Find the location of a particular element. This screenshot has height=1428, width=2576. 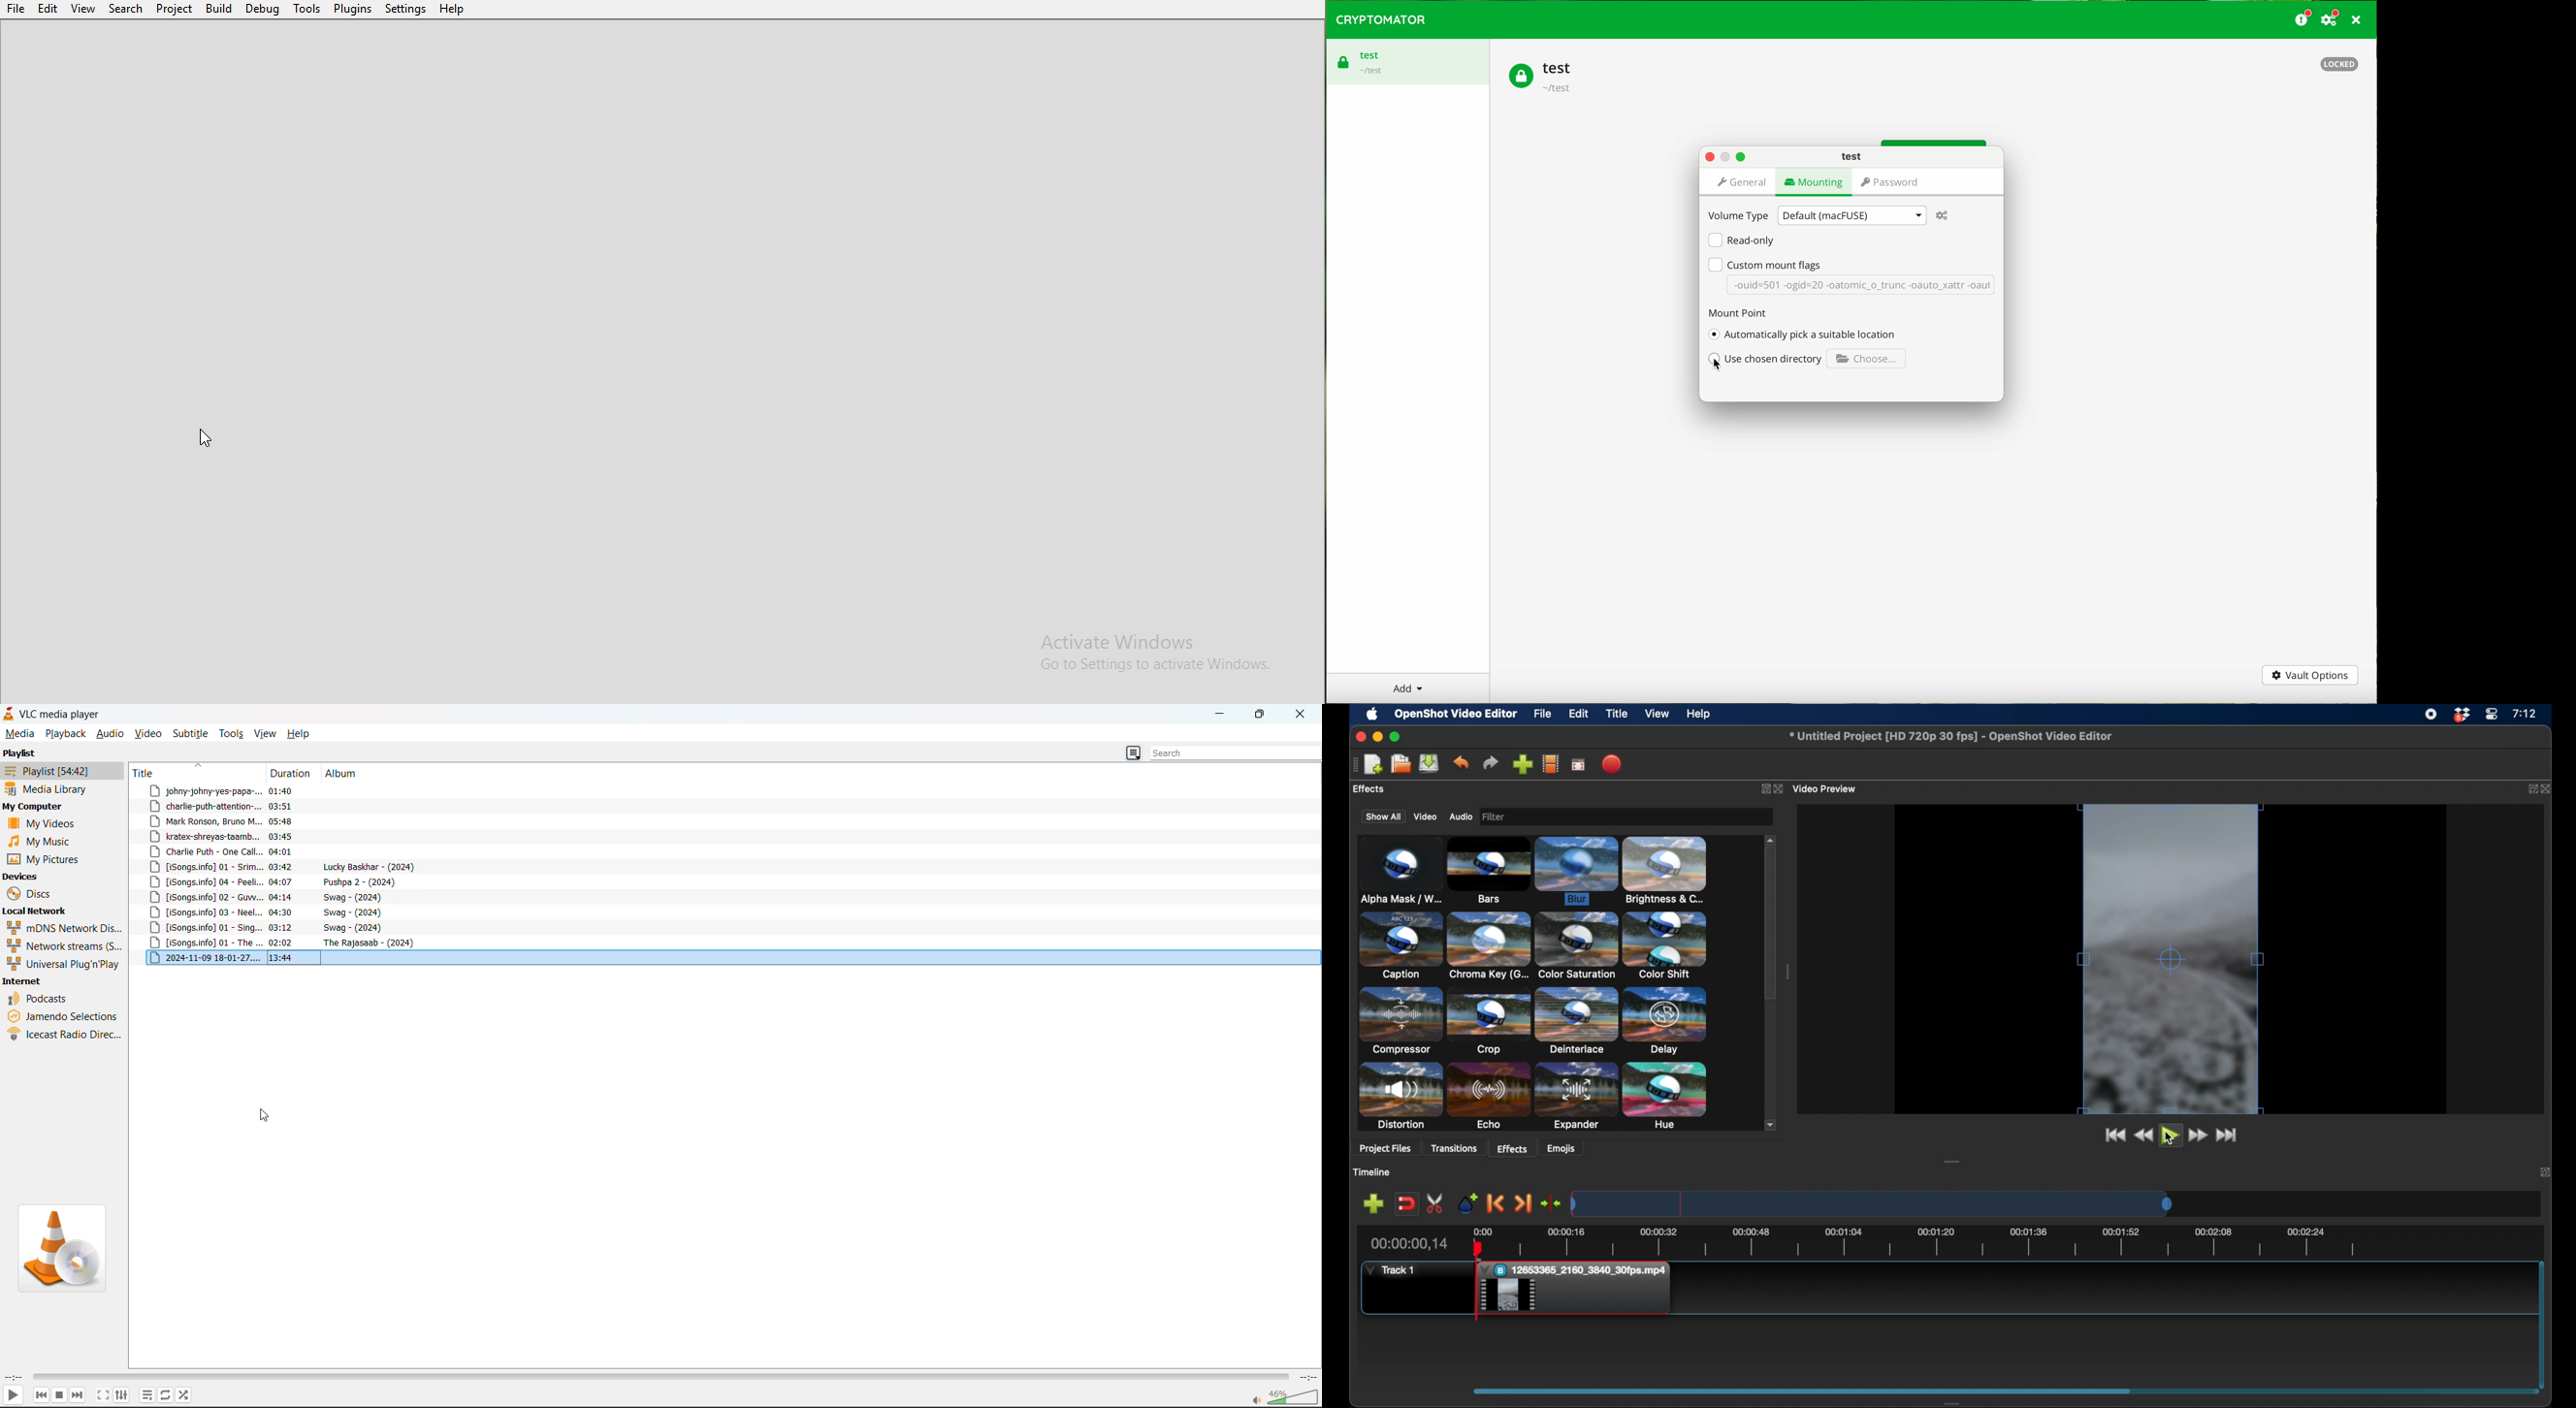

tools is located at coordinates (234, 734).